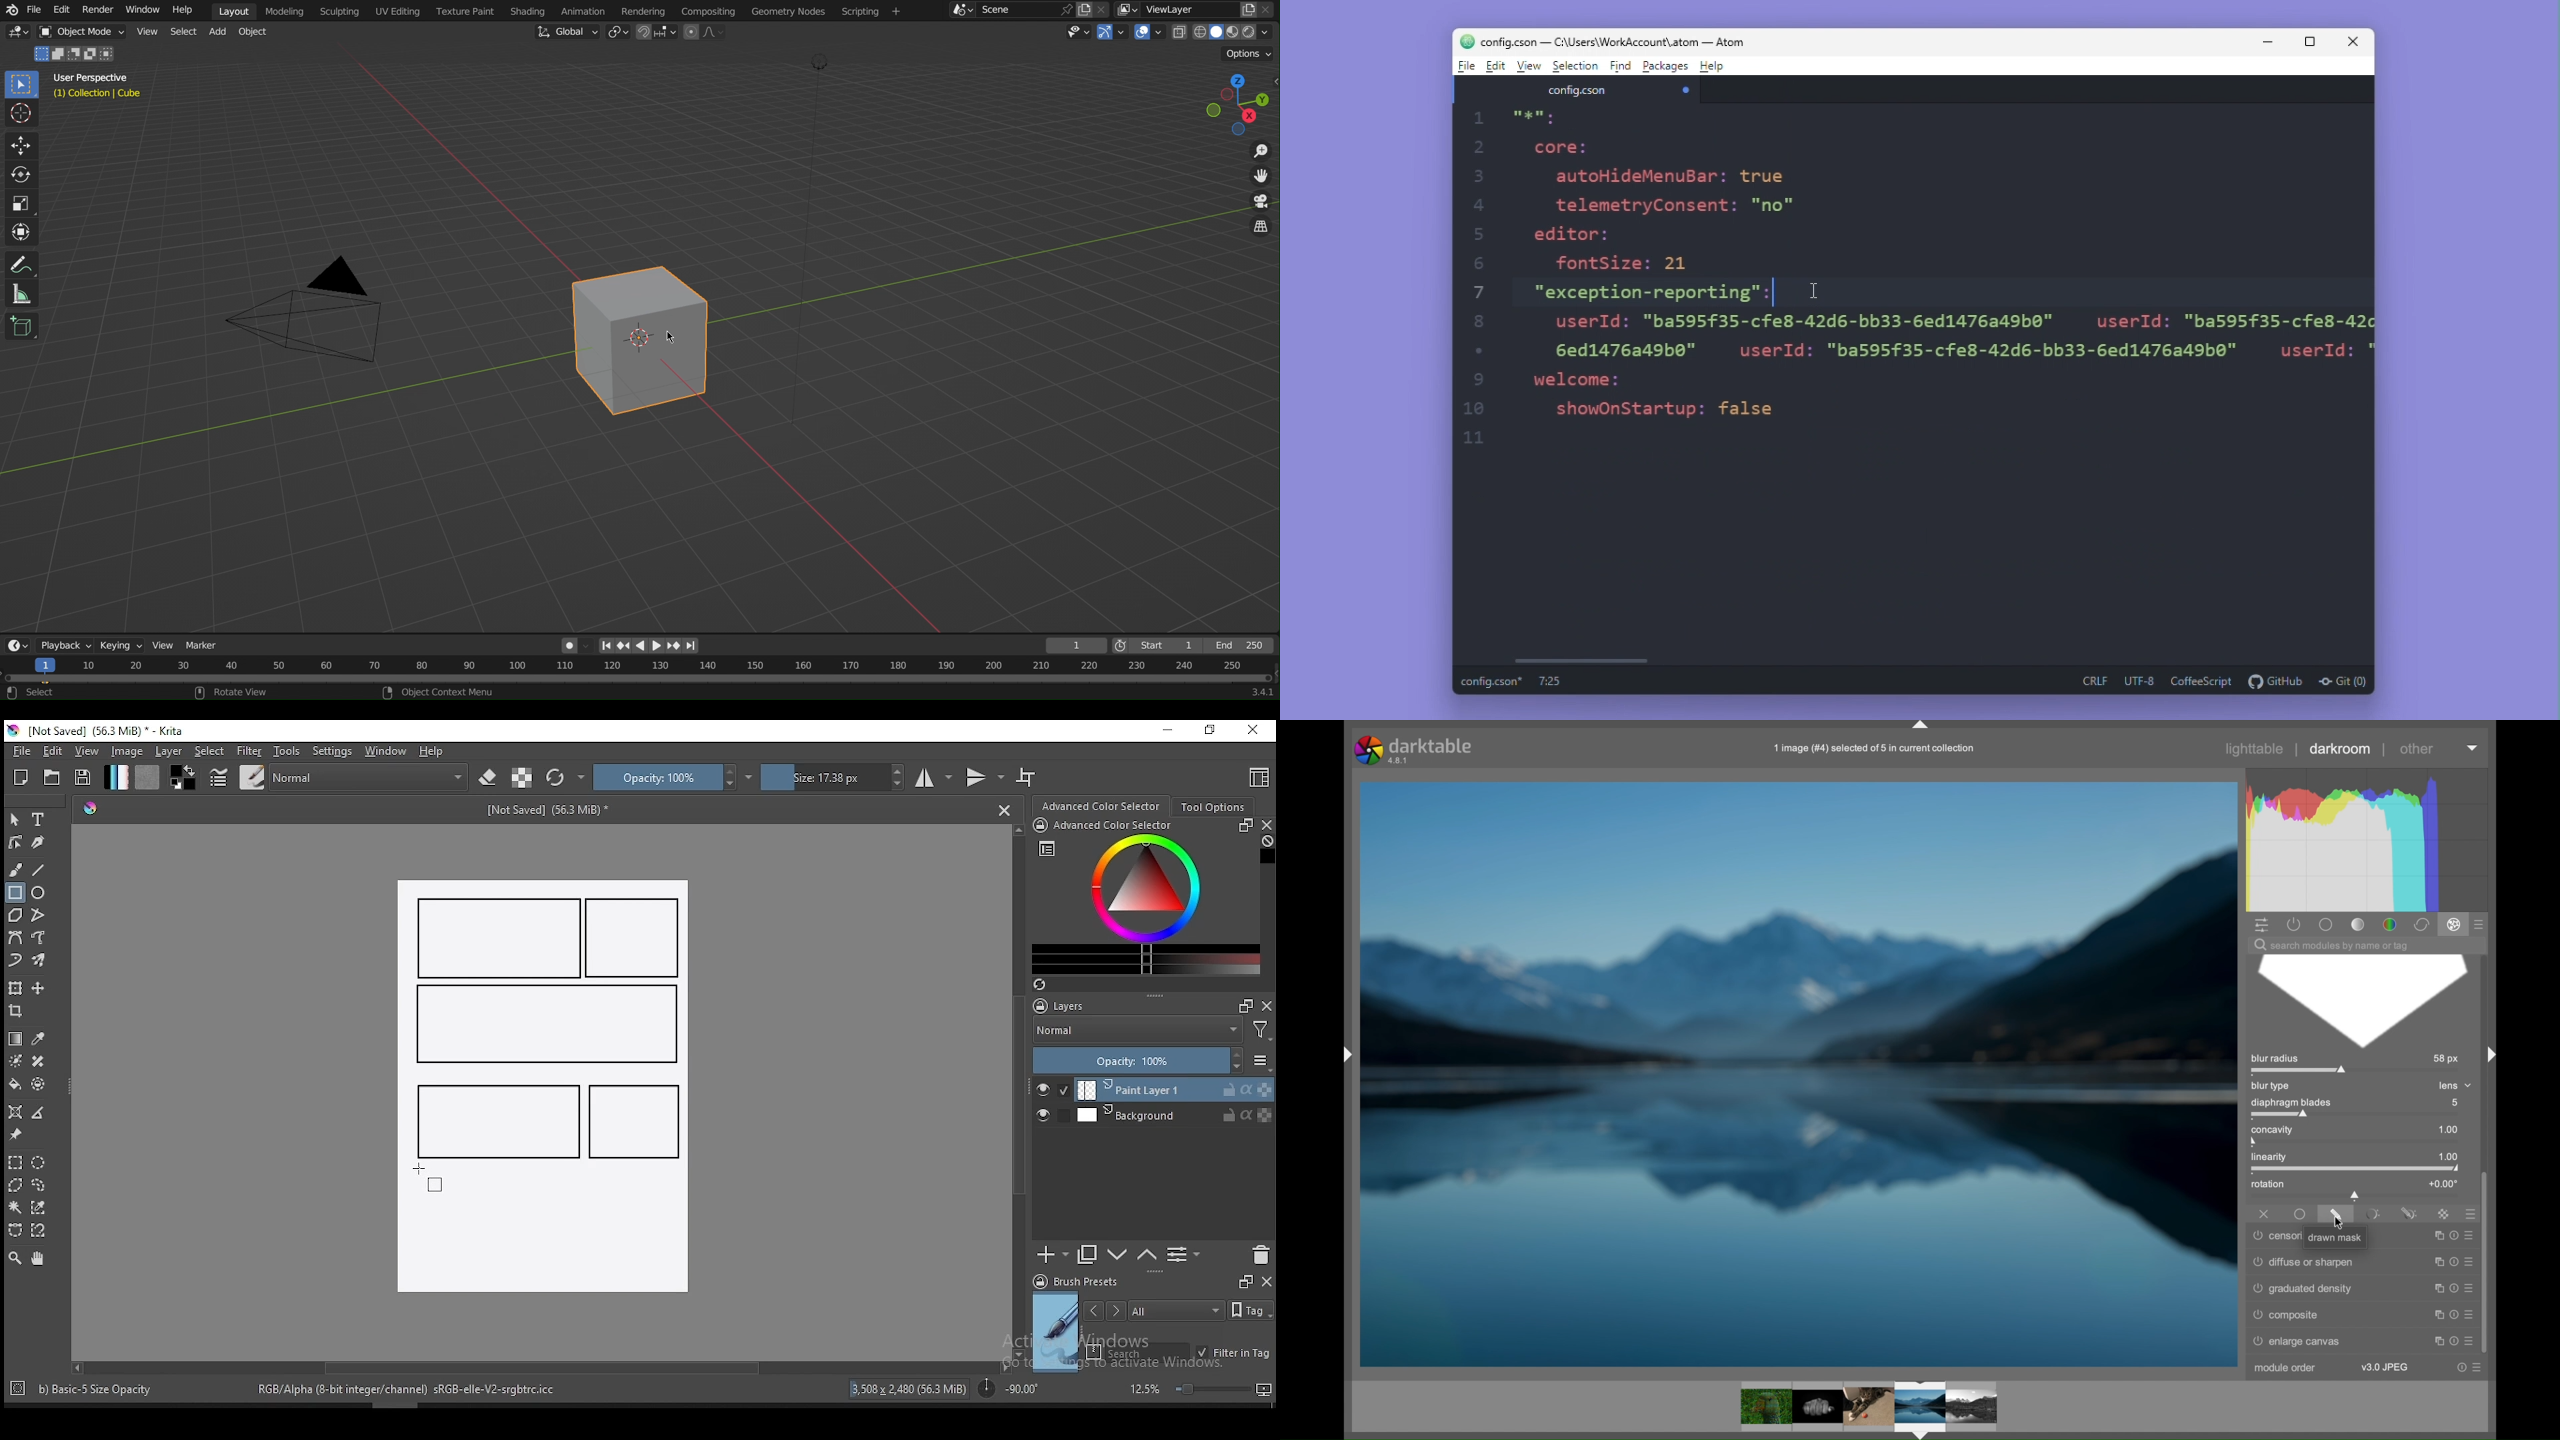 The image size is (2576, 1456). Describe the element at coordinates (38, 1084) in the screenshot. I see `enclose and fill tool` at that location.